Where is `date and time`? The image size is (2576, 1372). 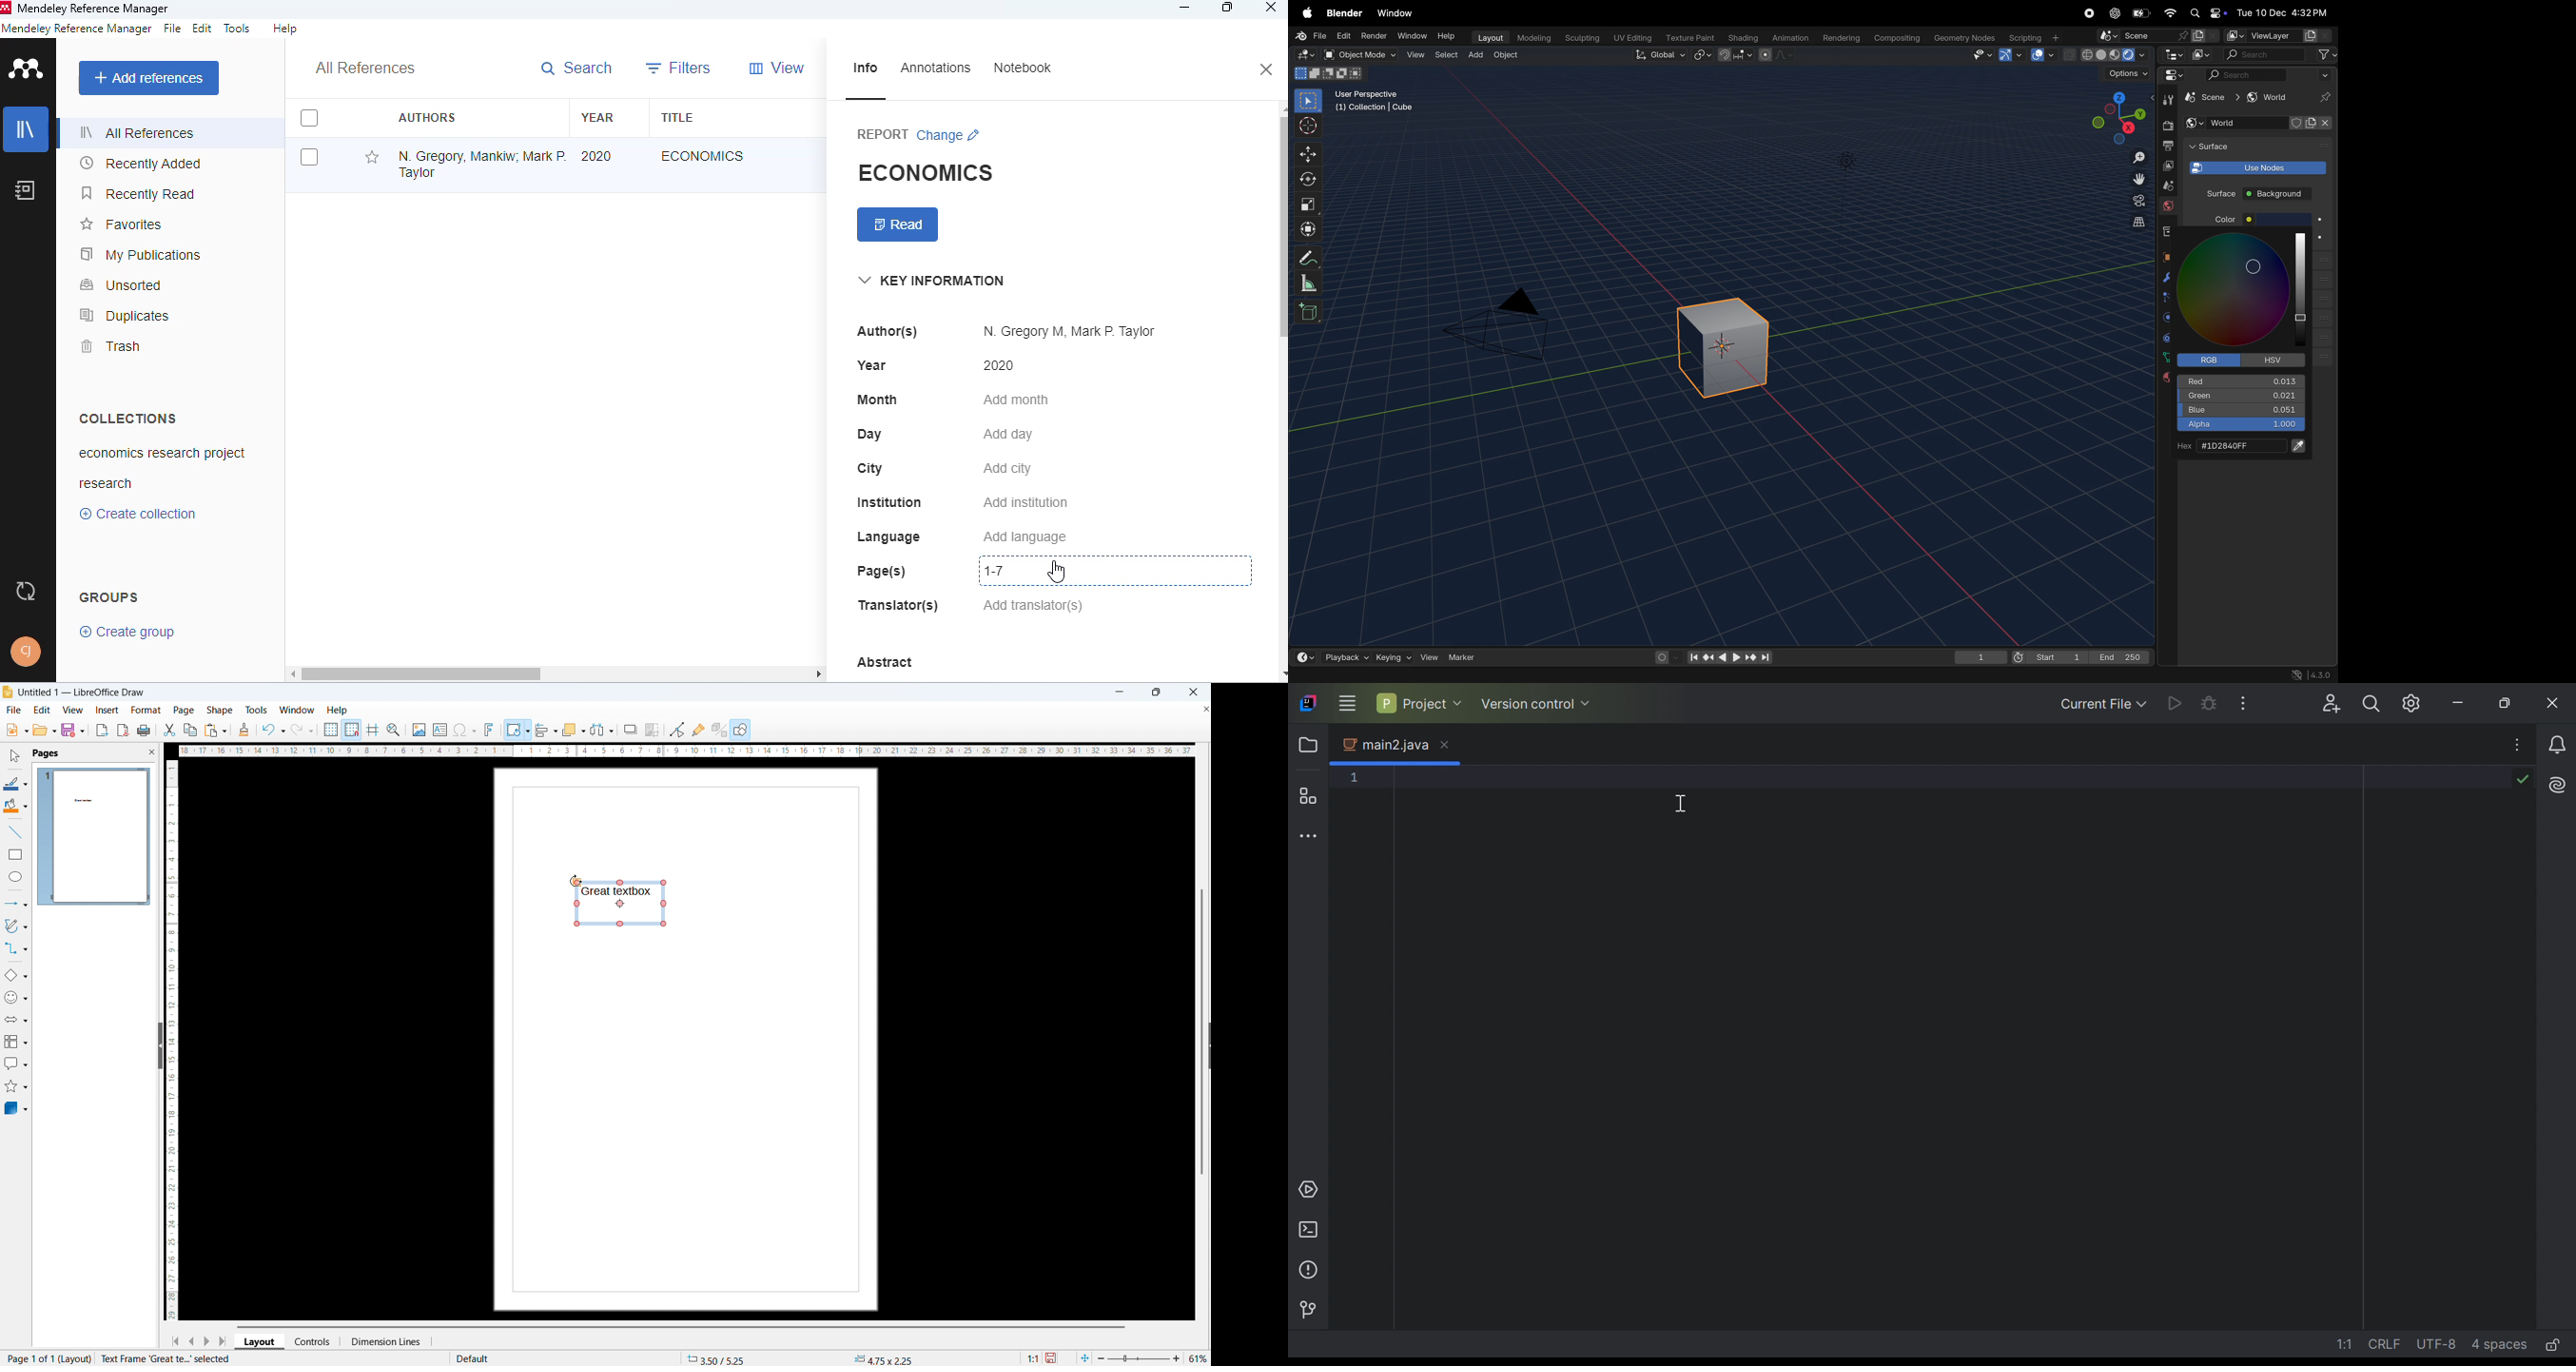 date and time is located at coordinates (2281, 10).